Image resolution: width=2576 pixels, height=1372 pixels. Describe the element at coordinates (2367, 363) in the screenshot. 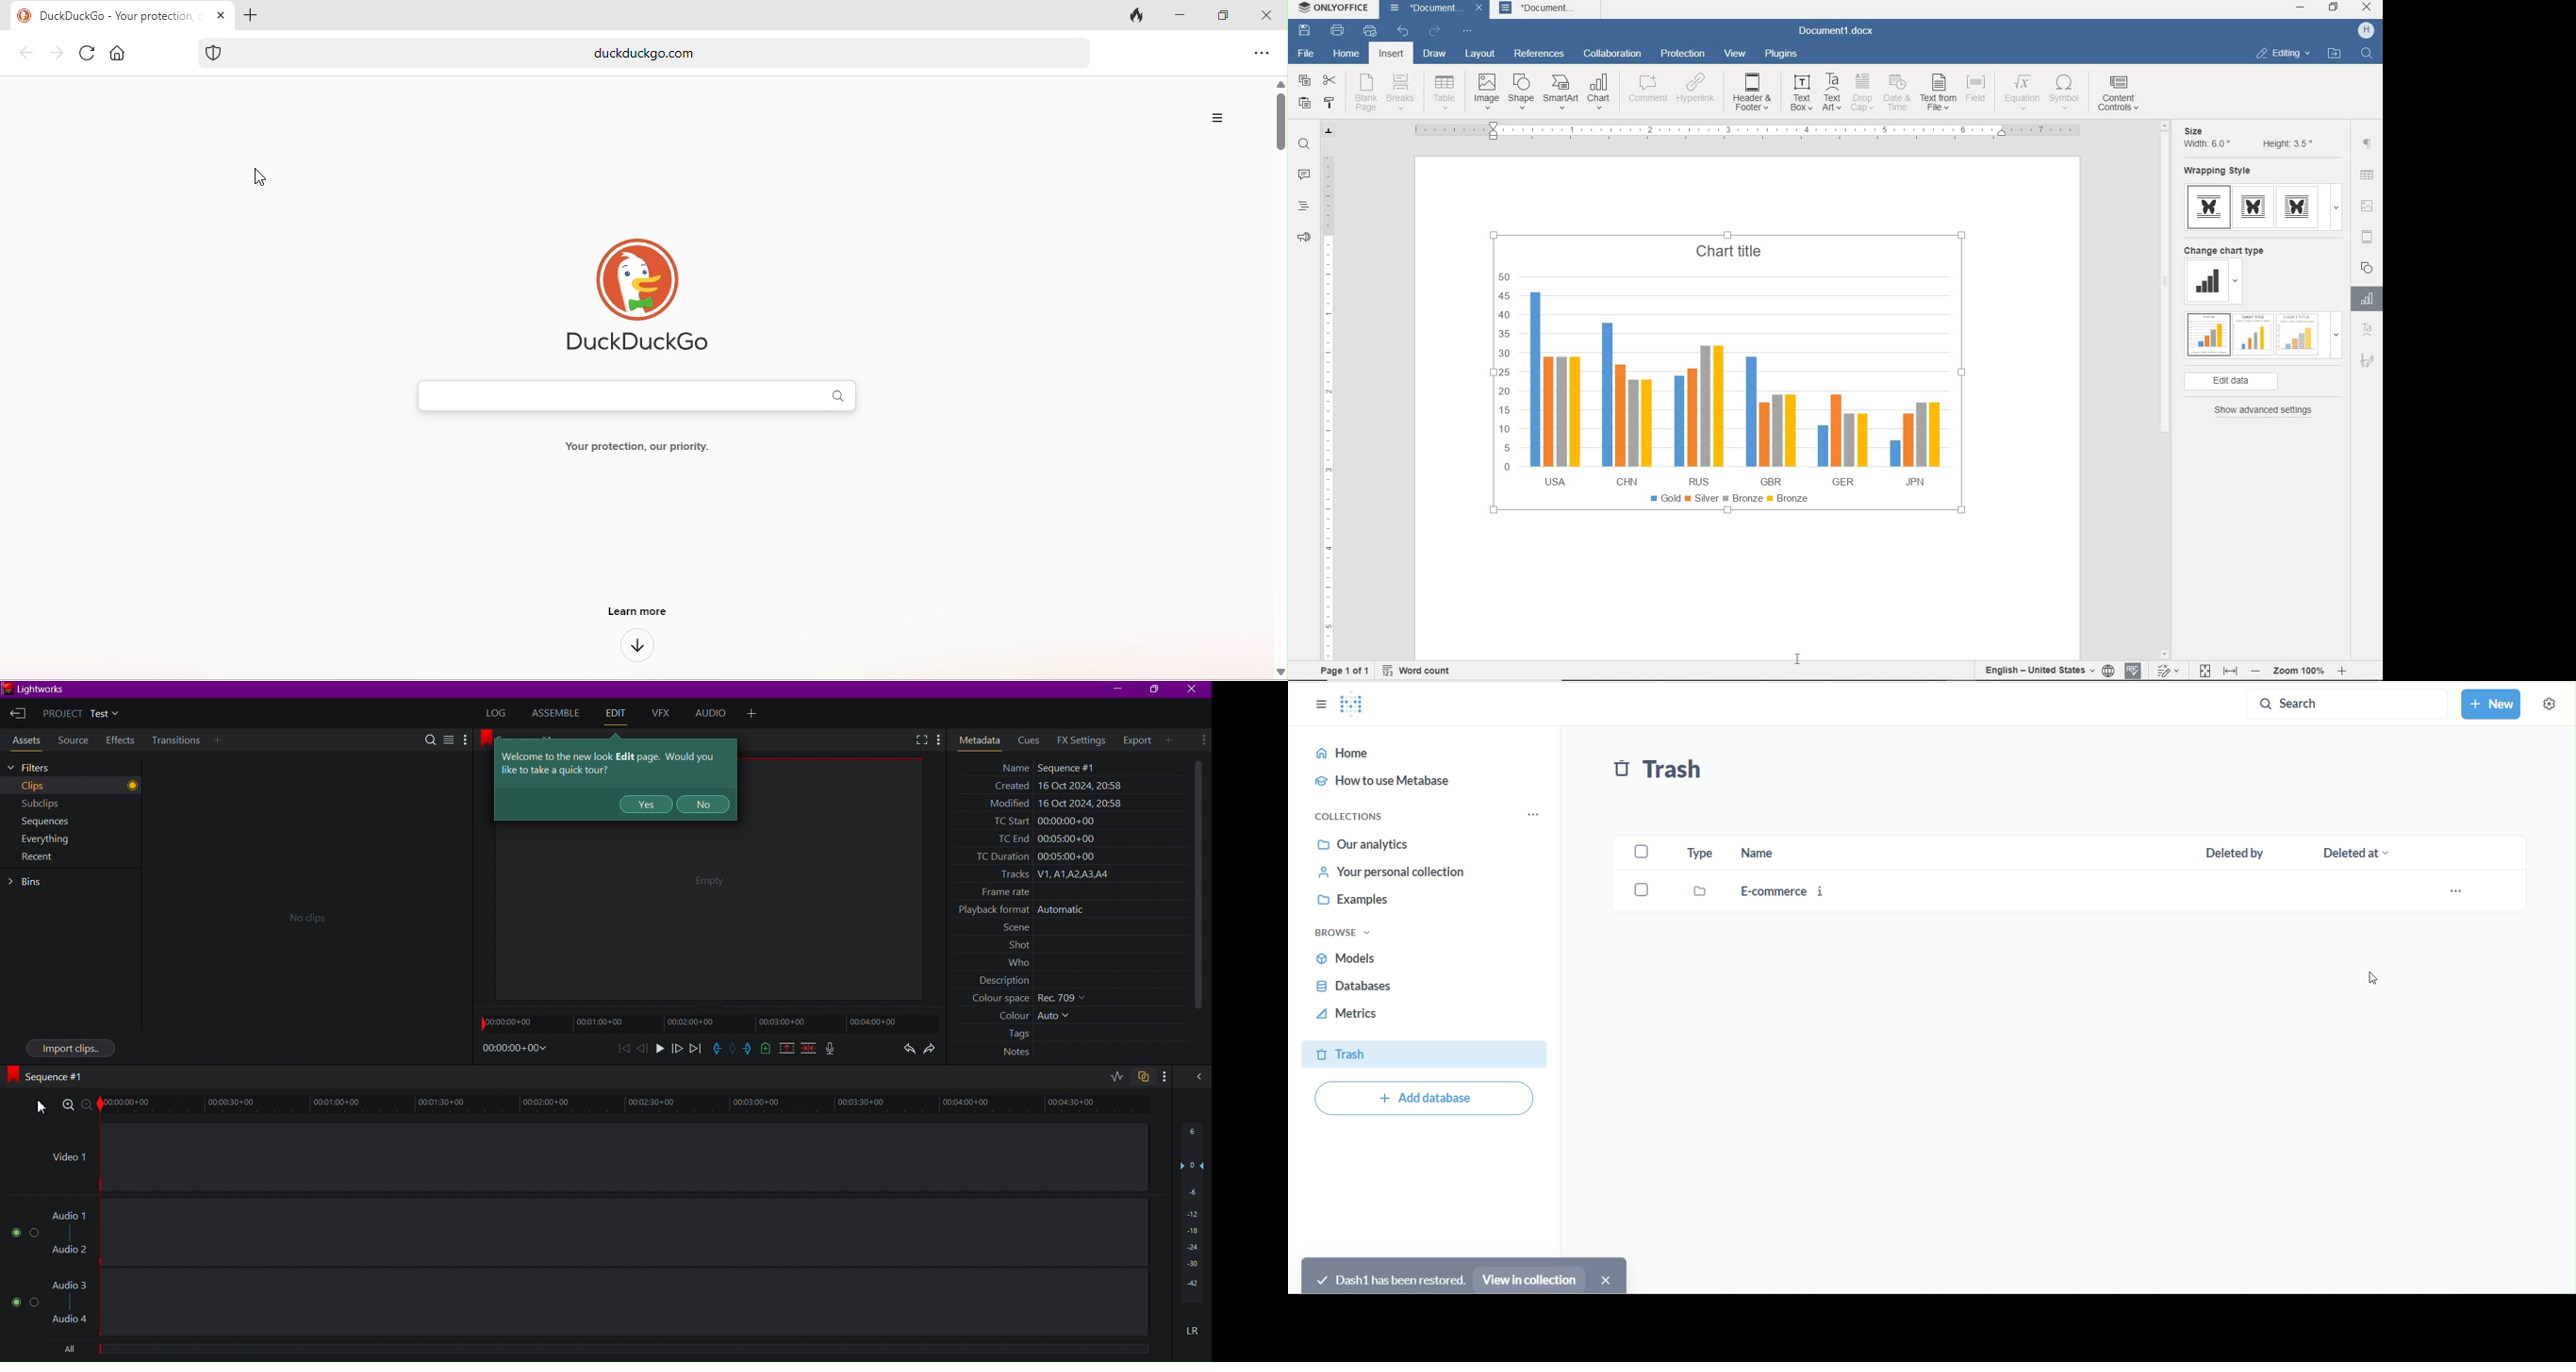

I see `Signature settings` at that location.